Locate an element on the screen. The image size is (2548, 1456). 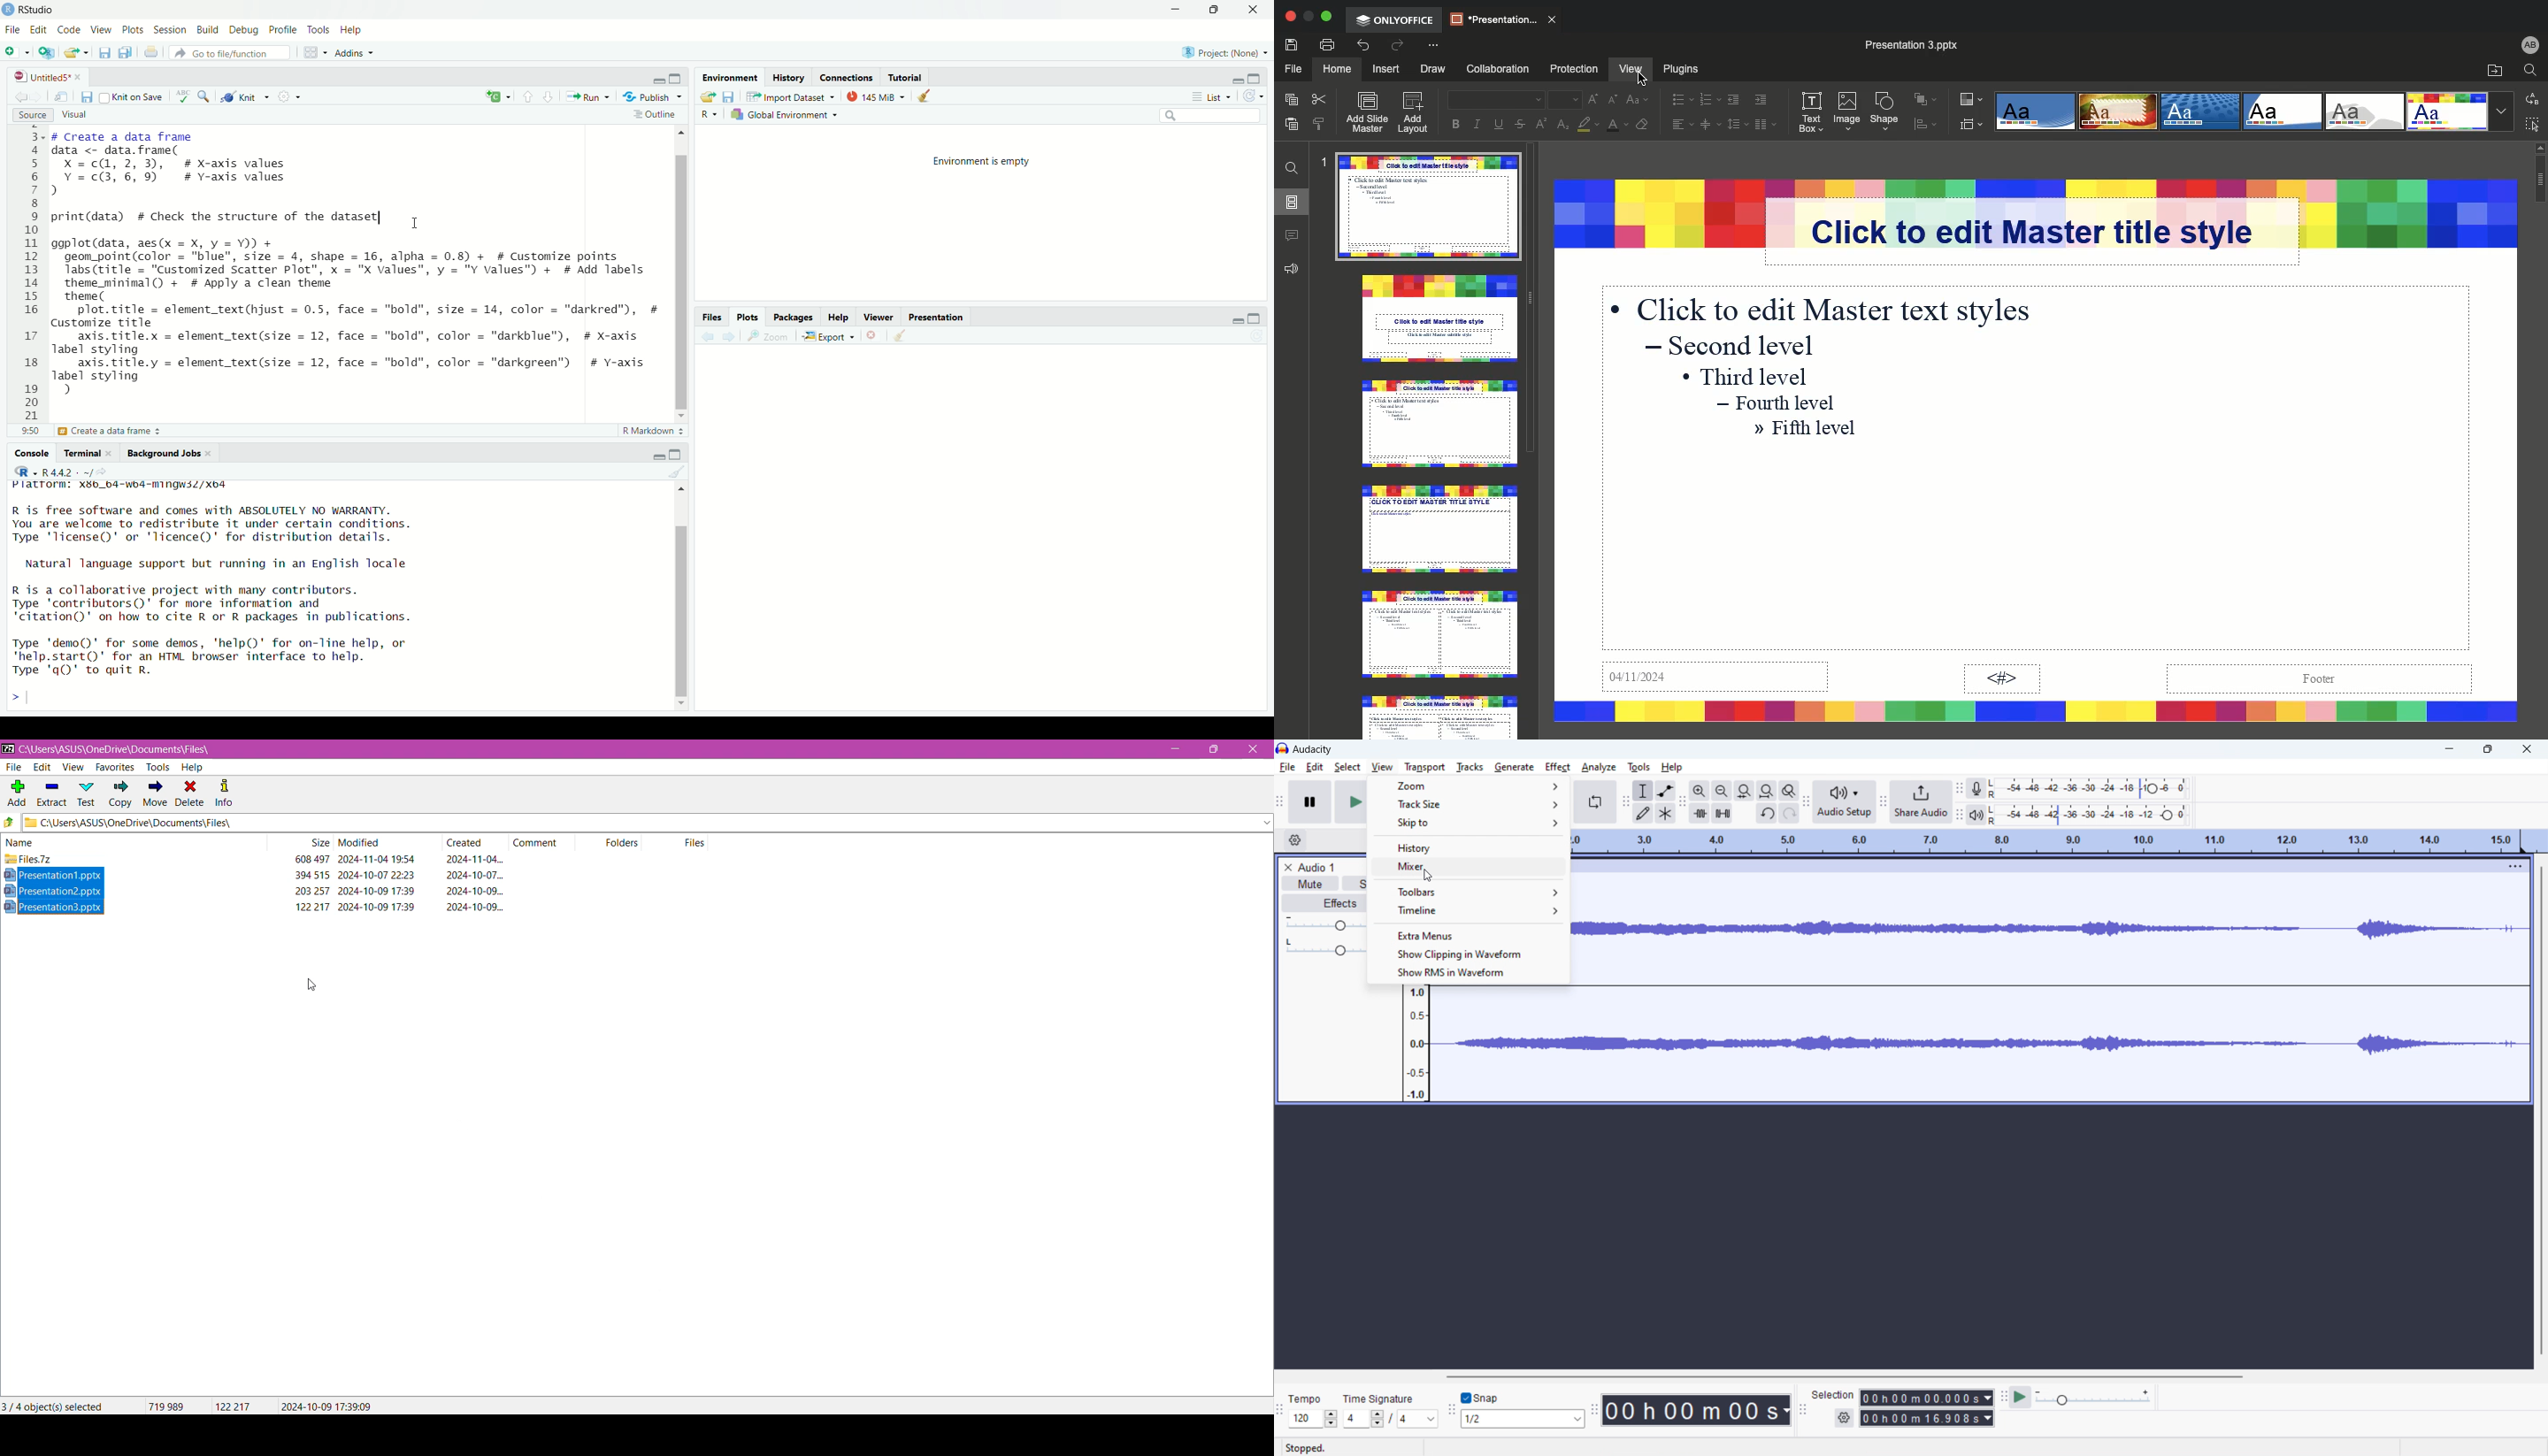
vertical scrollbar is located at coordinates (2541, 1112).